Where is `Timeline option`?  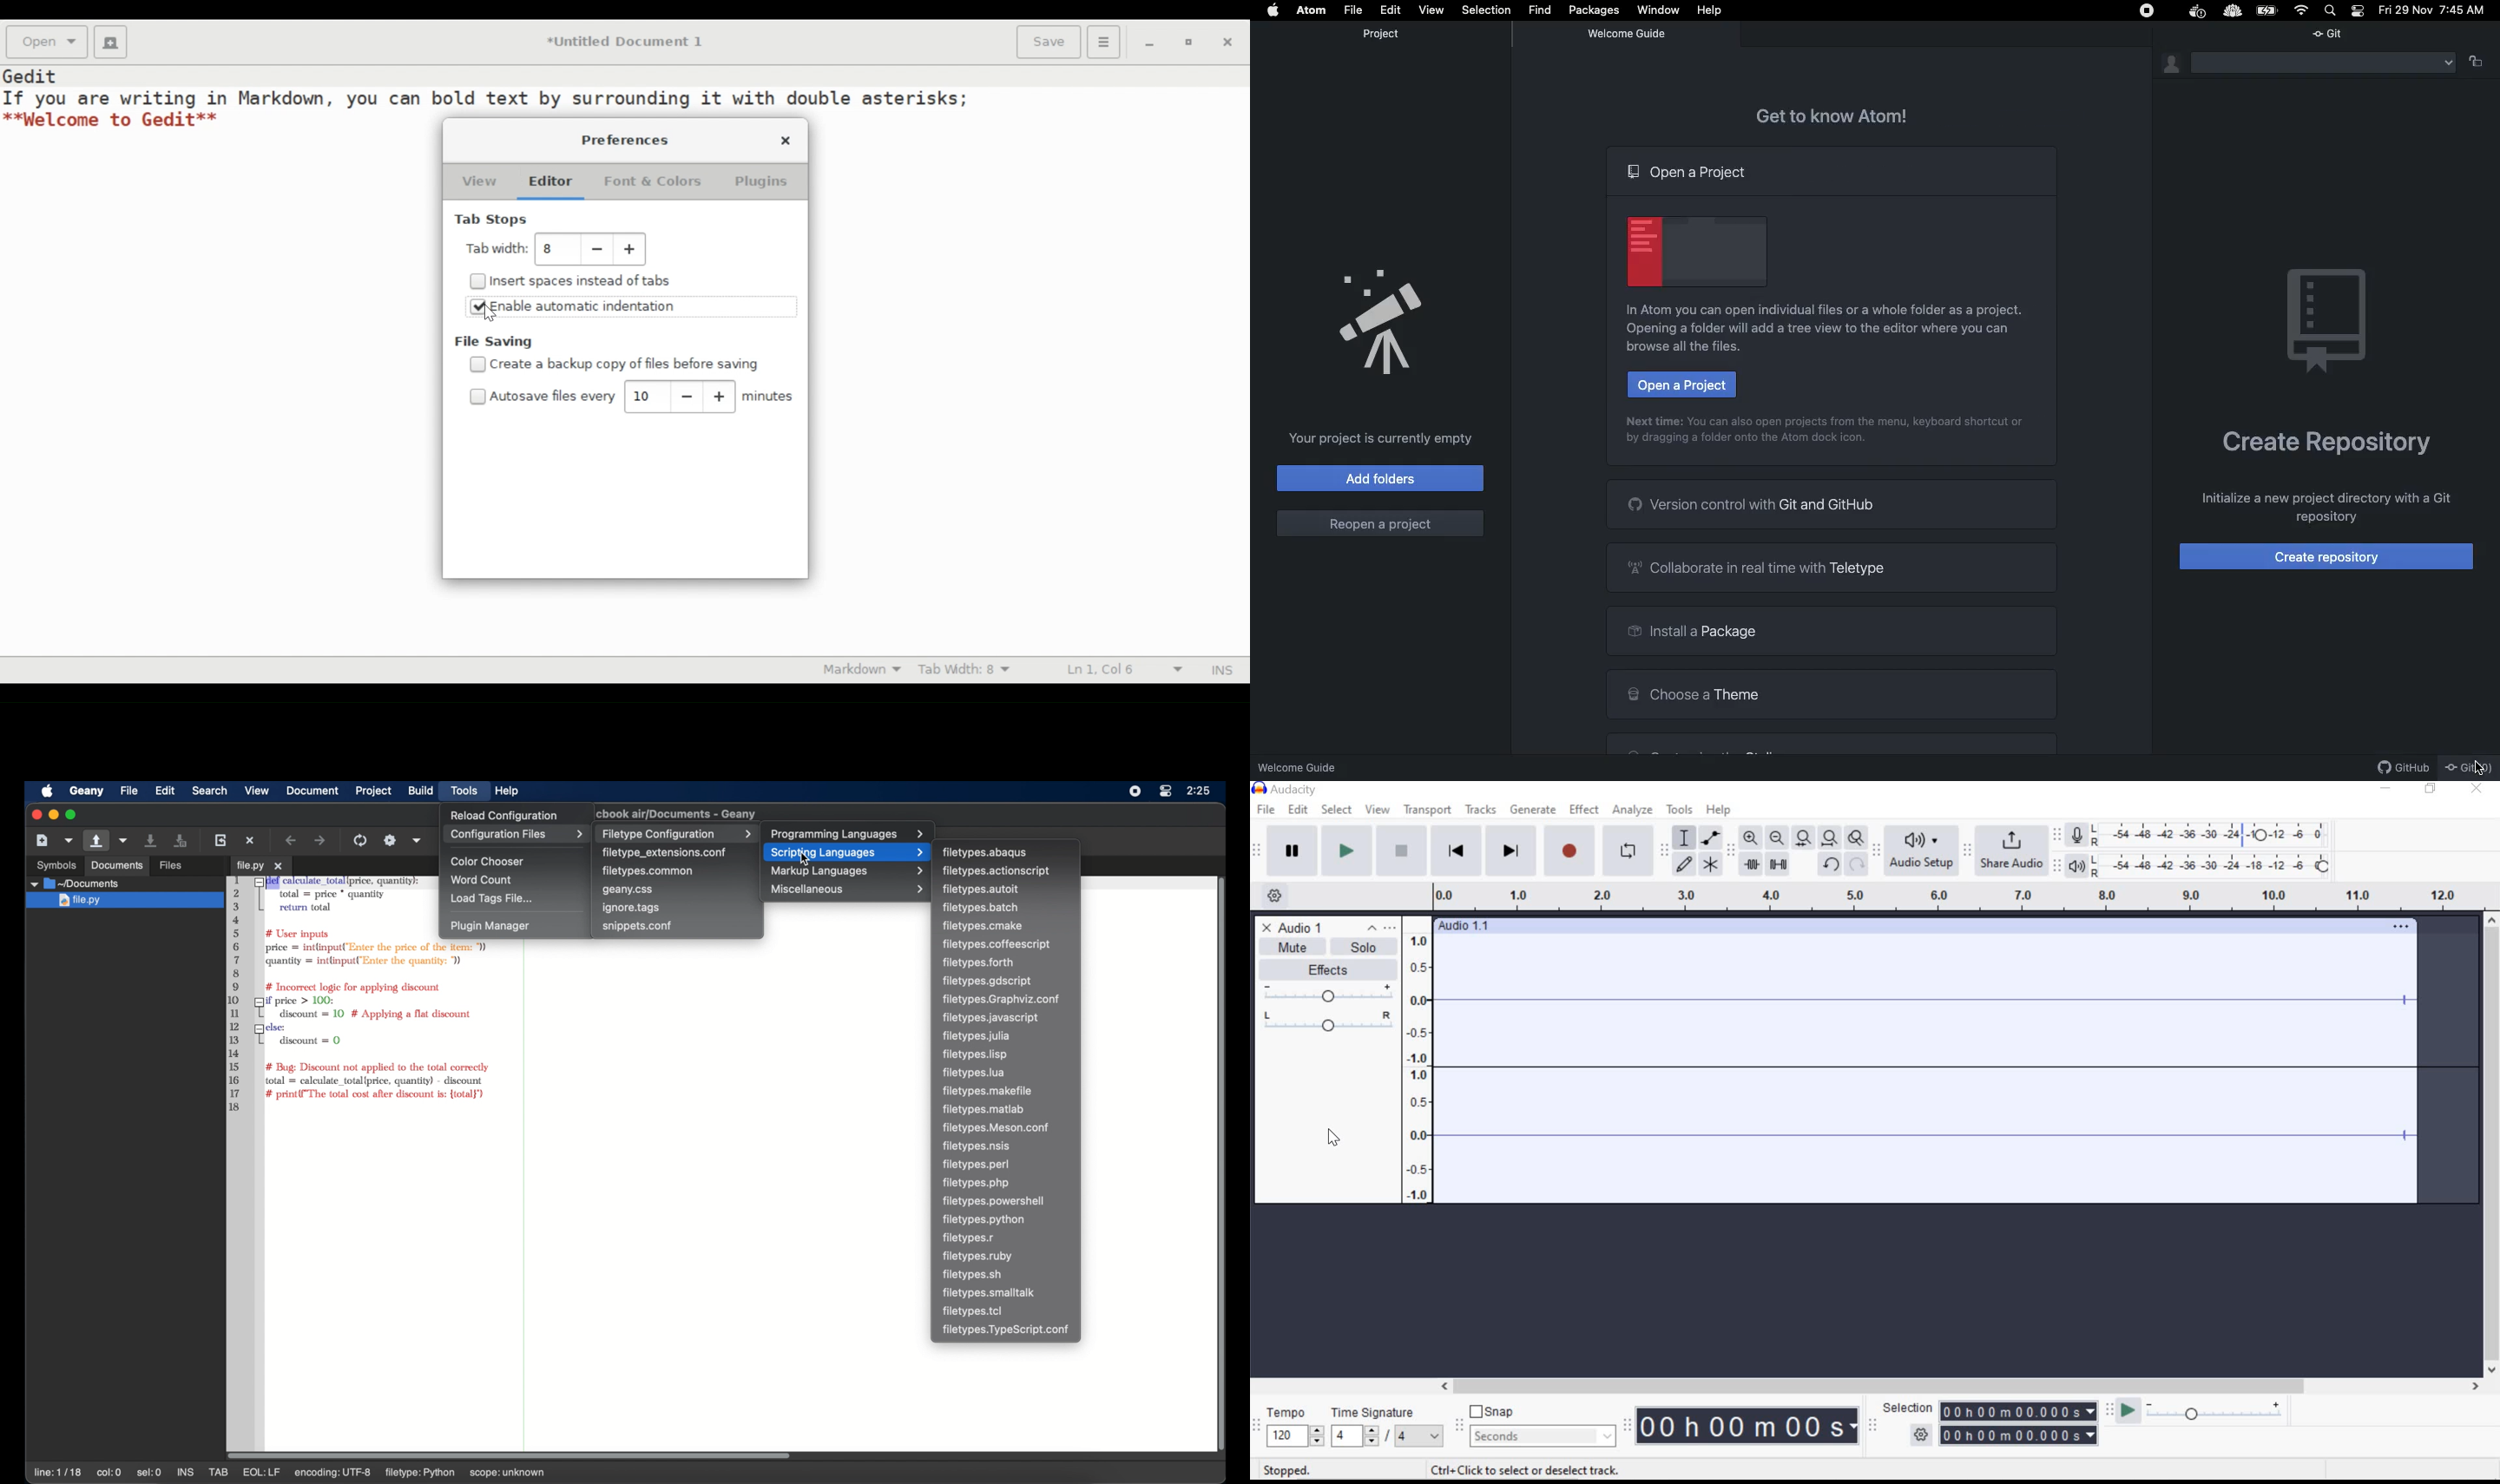
Timeline option is located at coordinates (1270, 894).